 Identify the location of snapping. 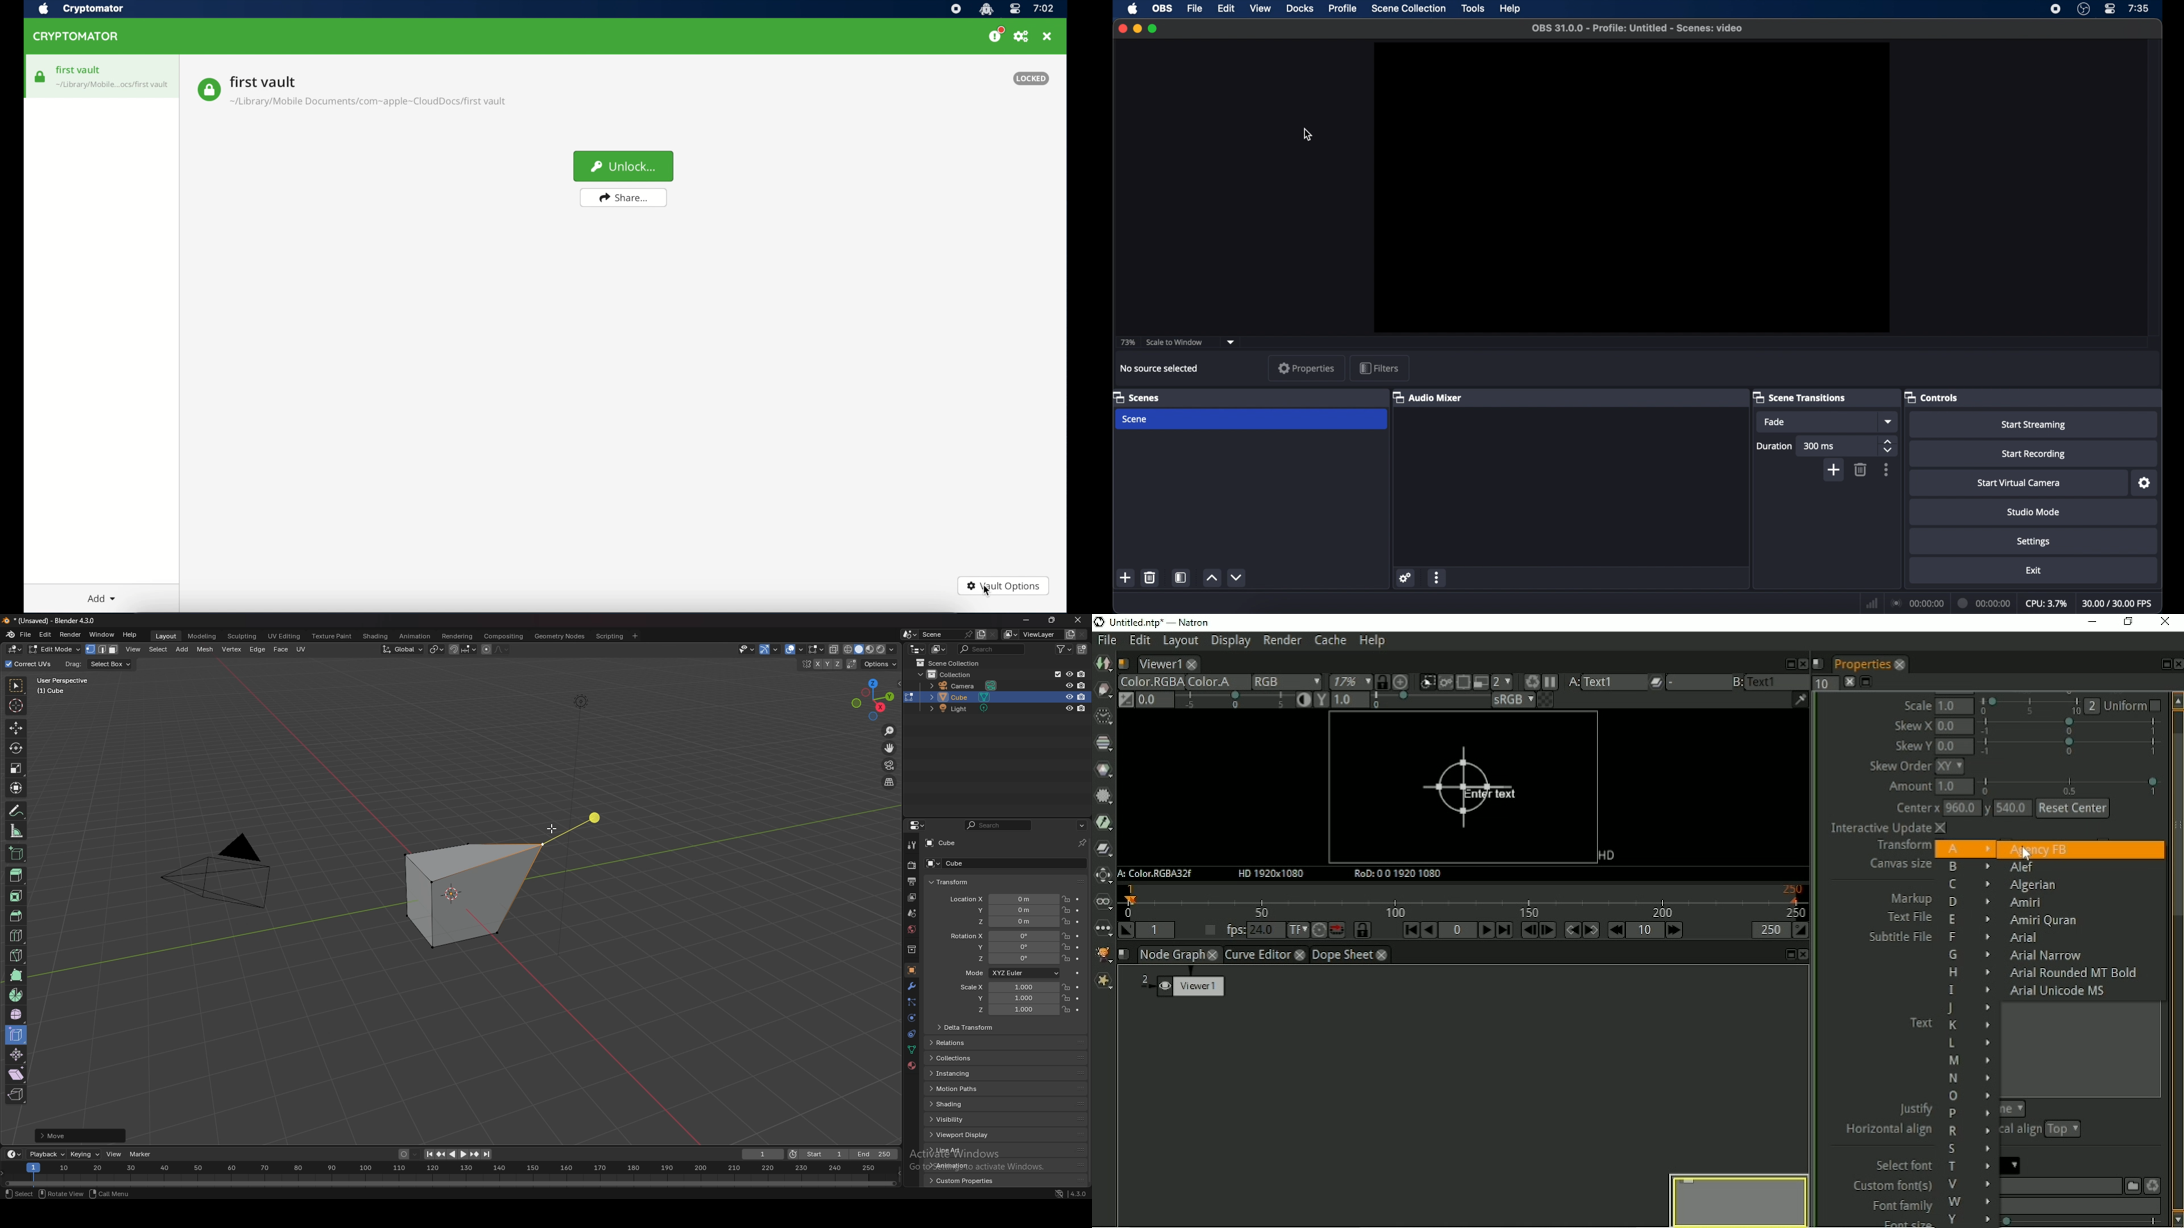
(463, 649).